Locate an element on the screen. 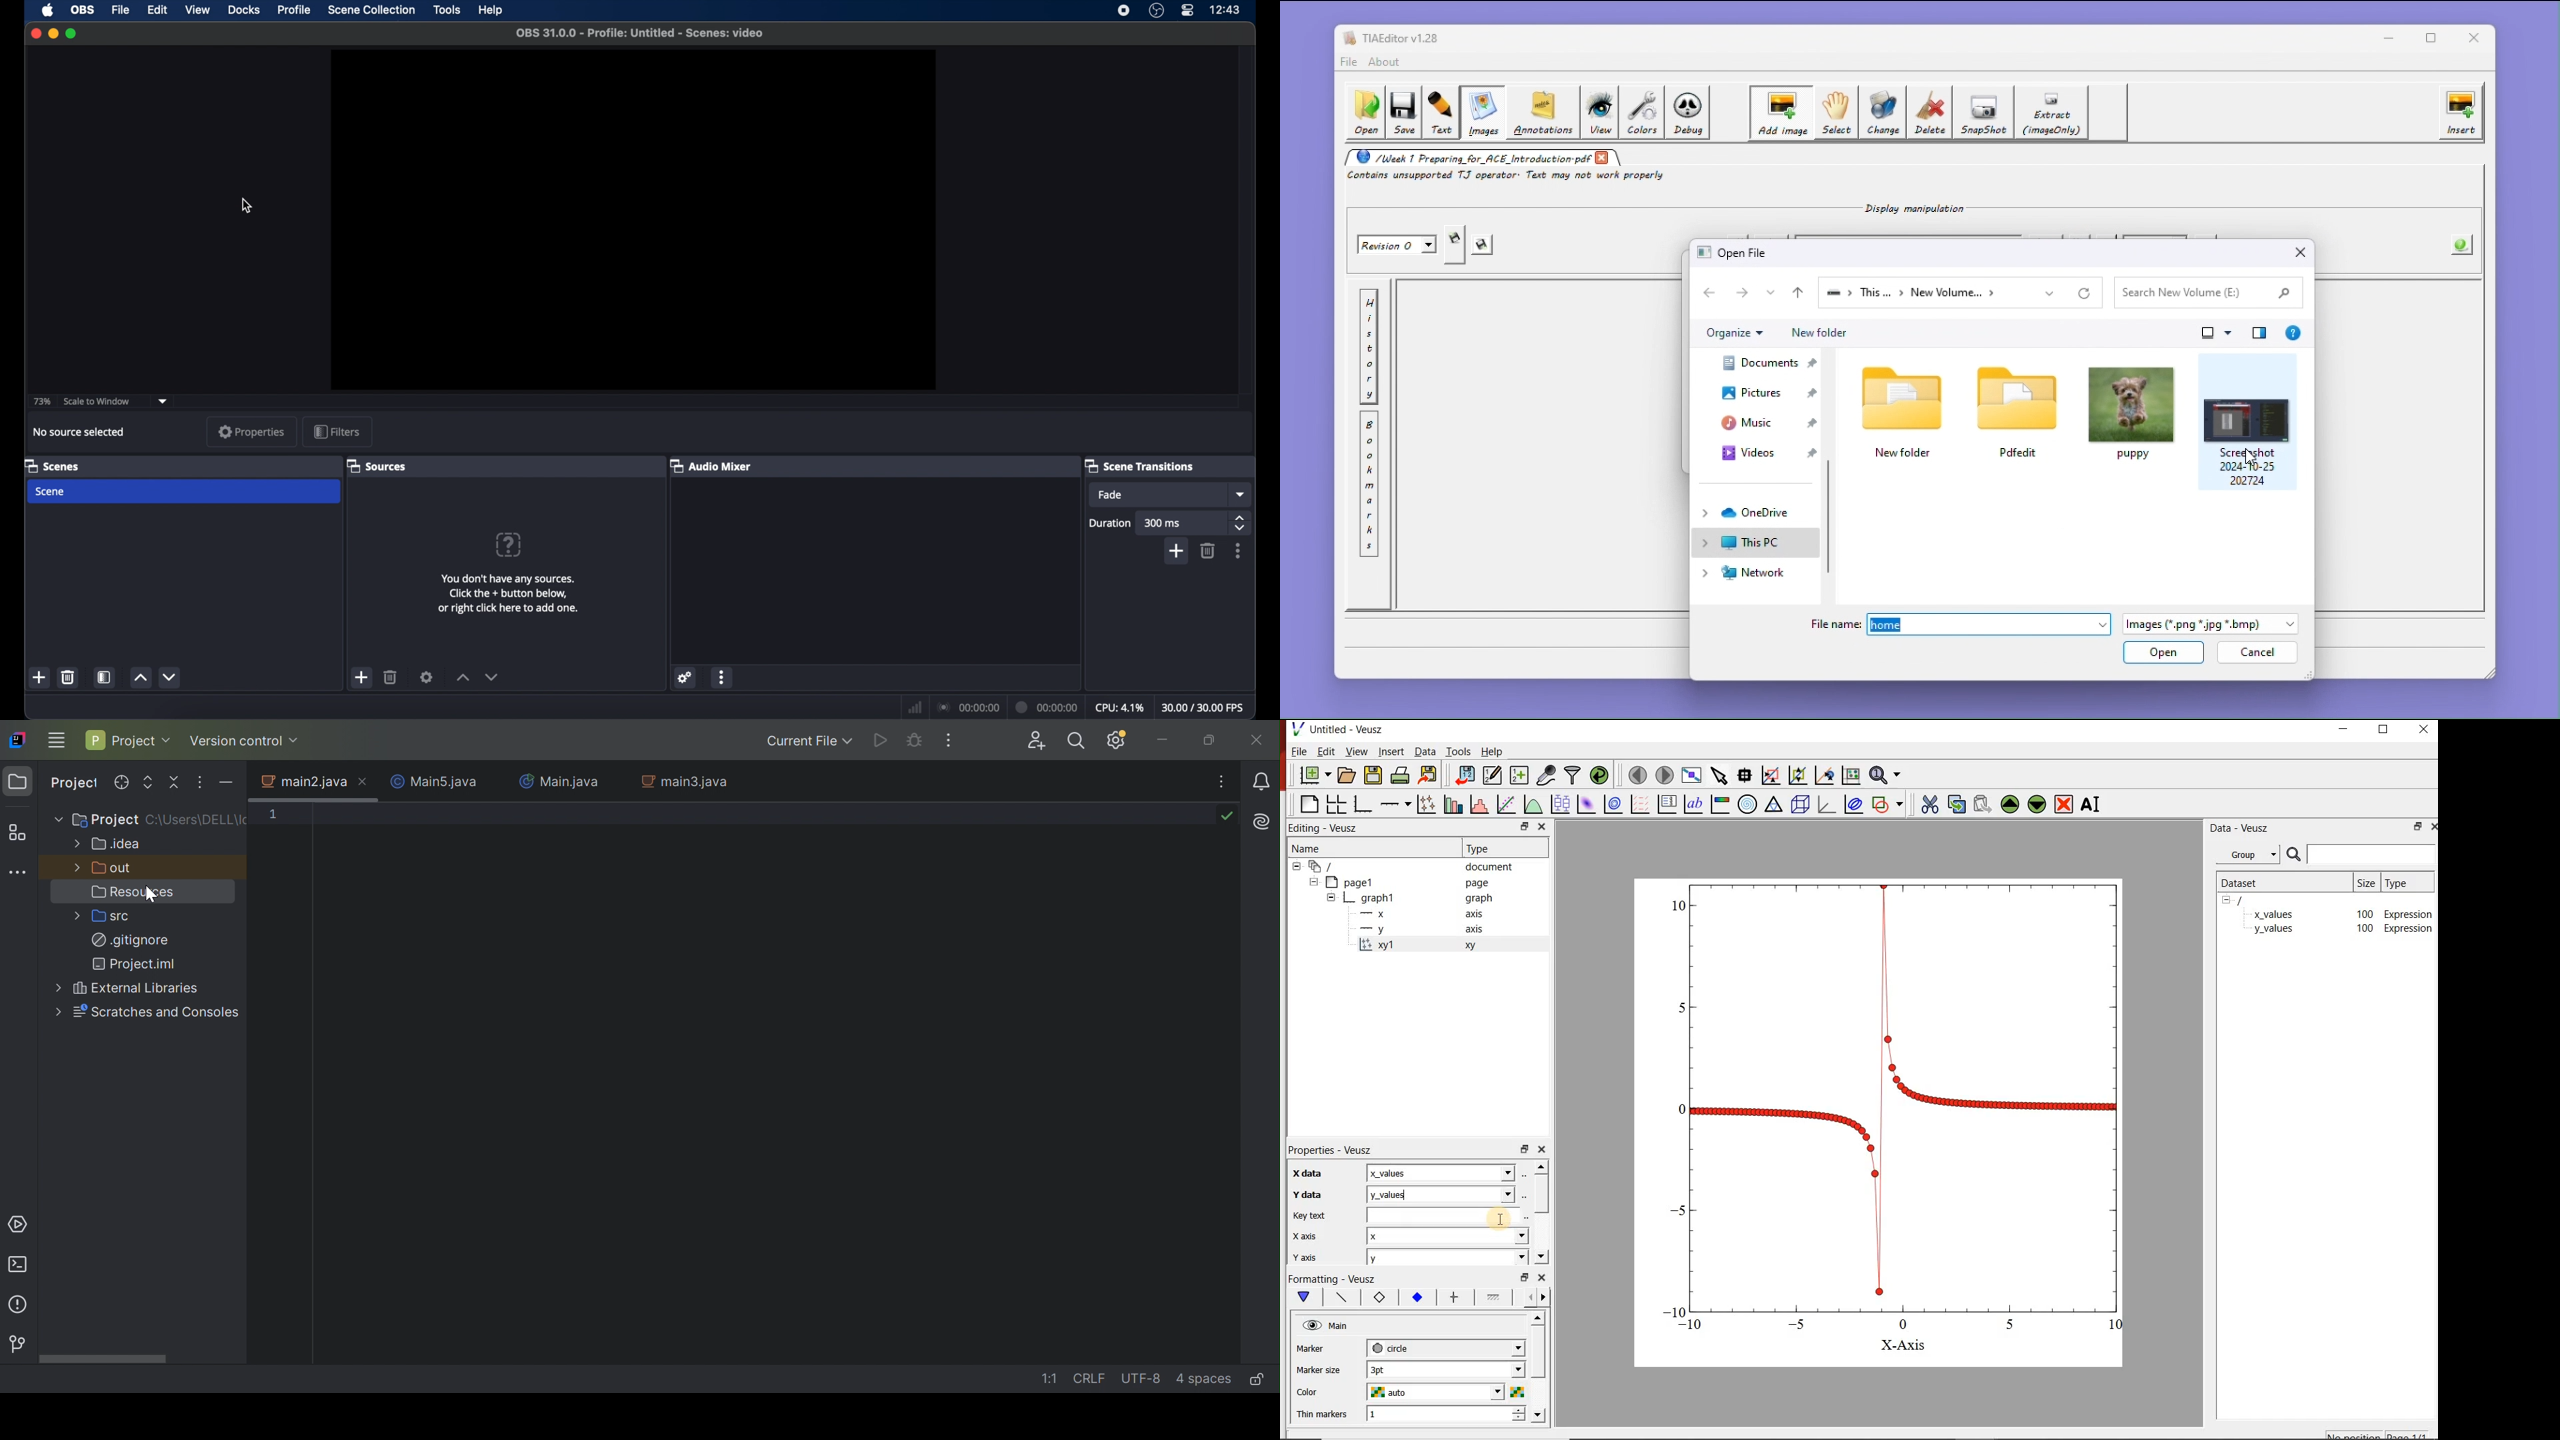  increment is located at coordinates (140, 679).